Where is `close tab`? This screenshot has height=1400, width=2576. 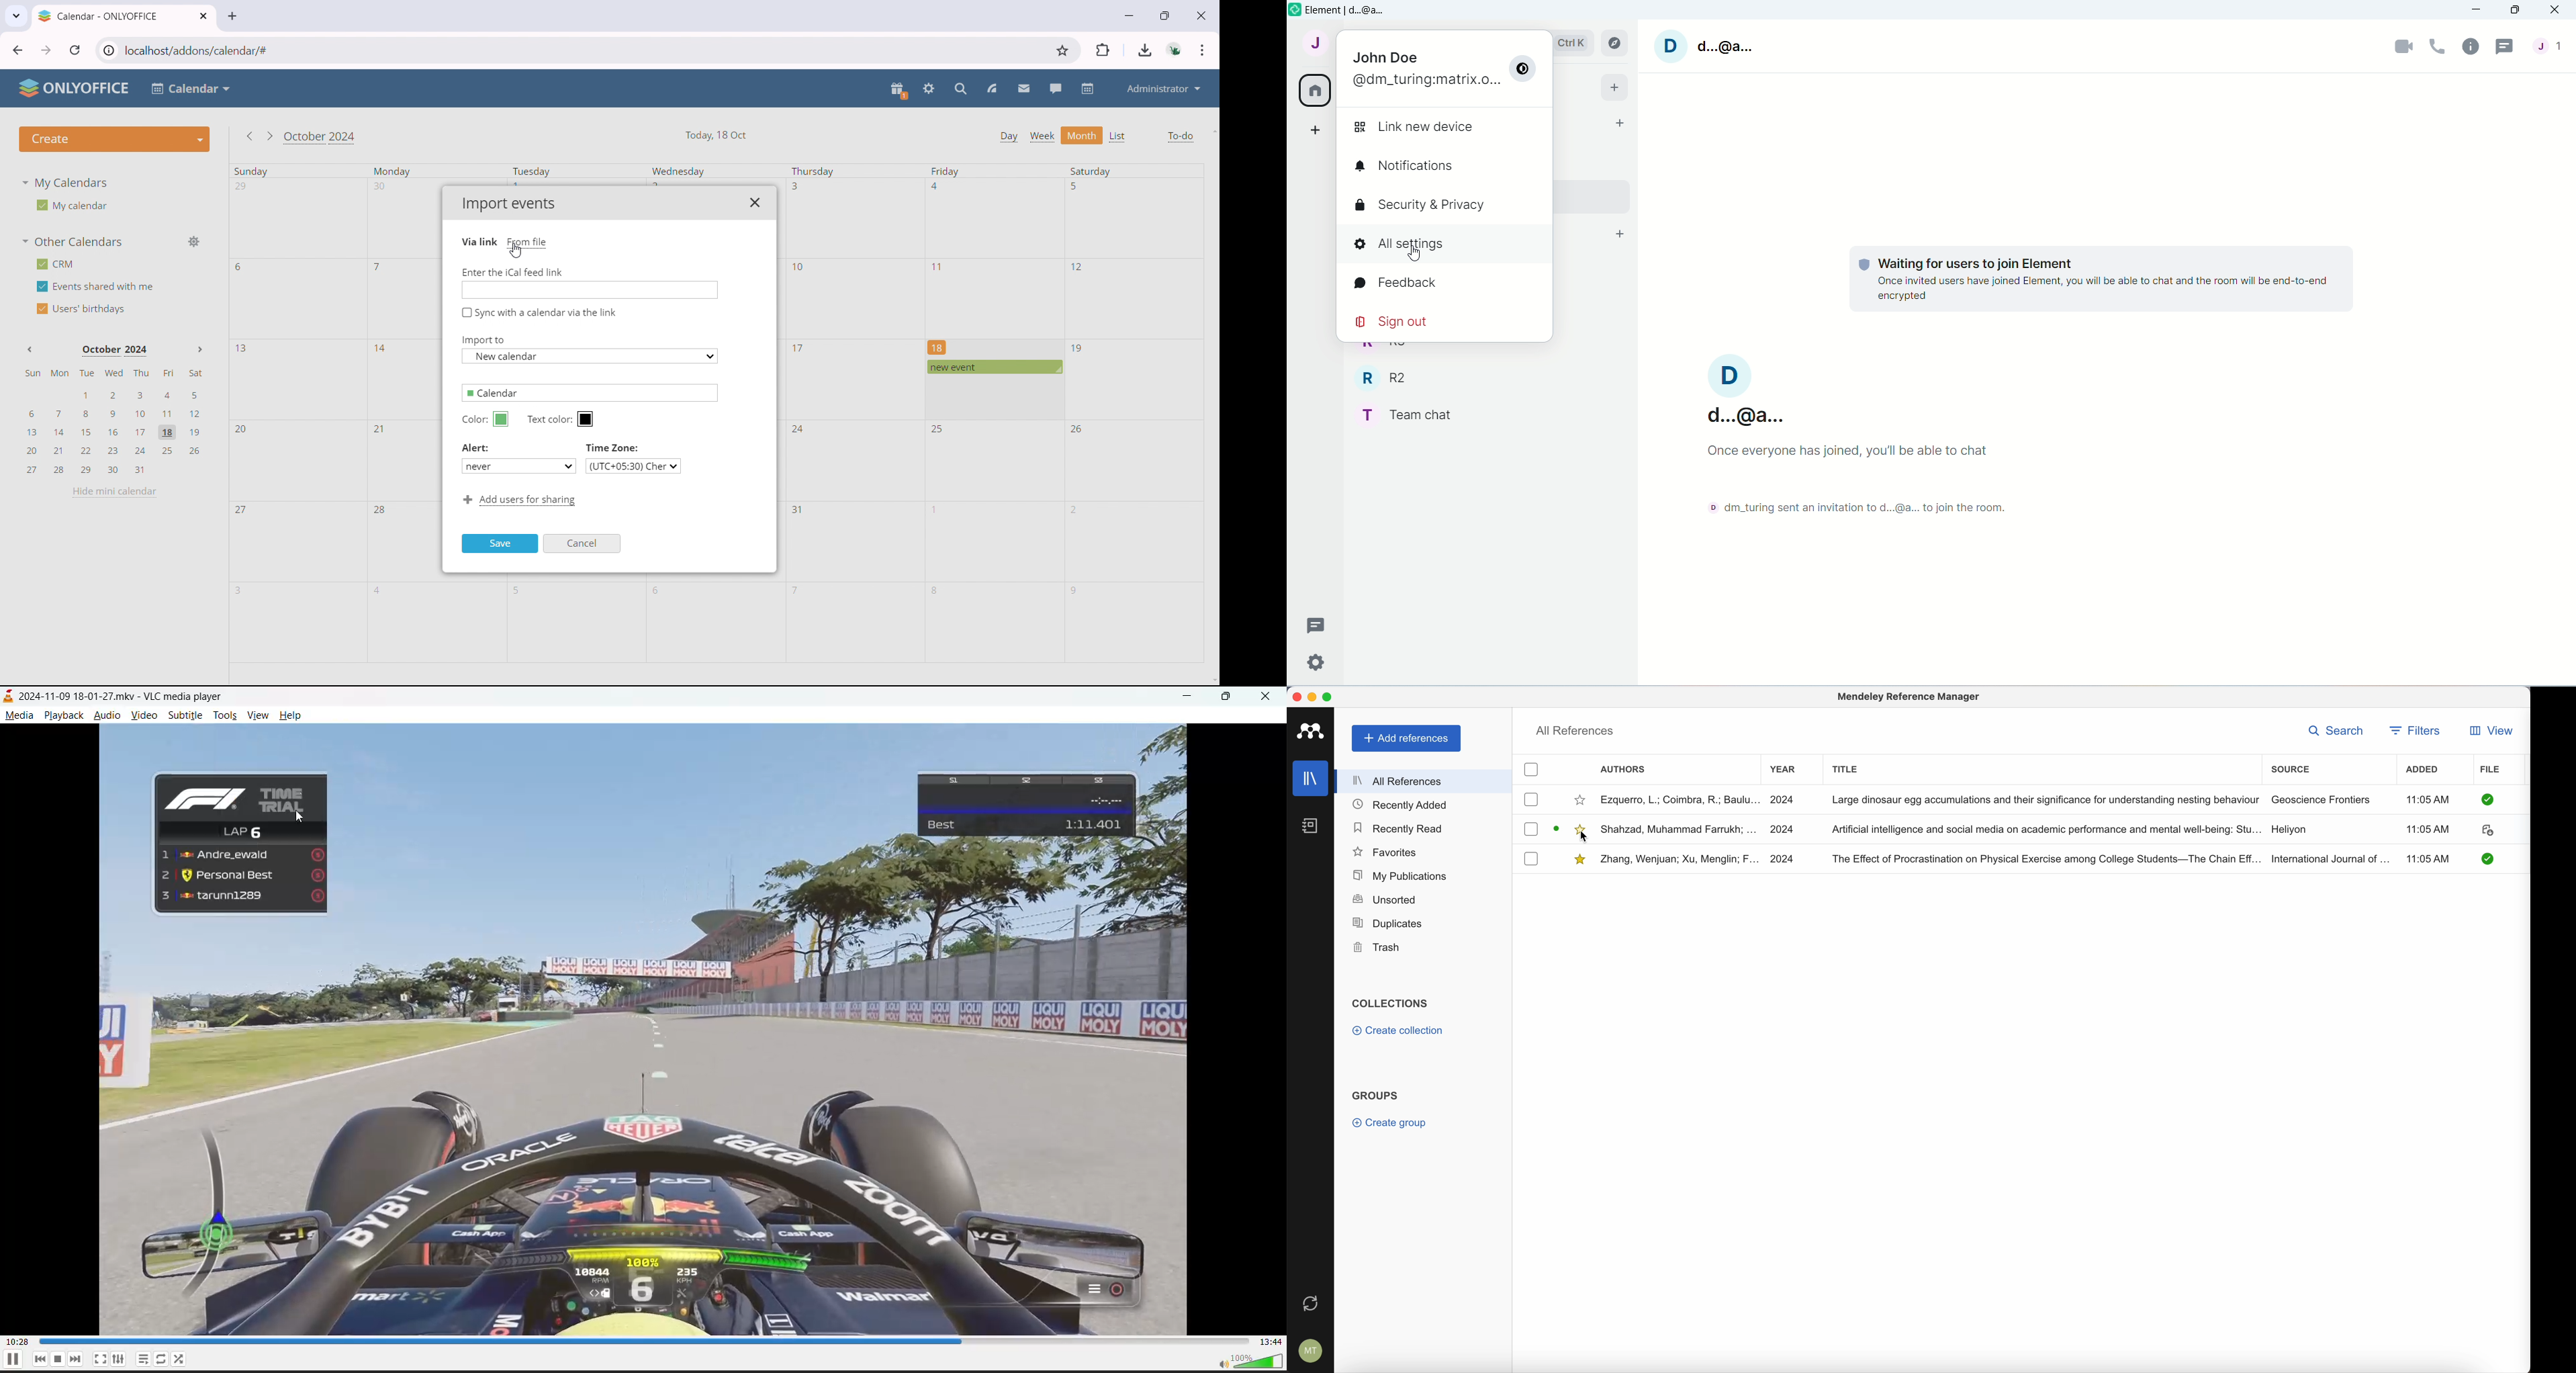 close tab is located at coordinates (203, 16).